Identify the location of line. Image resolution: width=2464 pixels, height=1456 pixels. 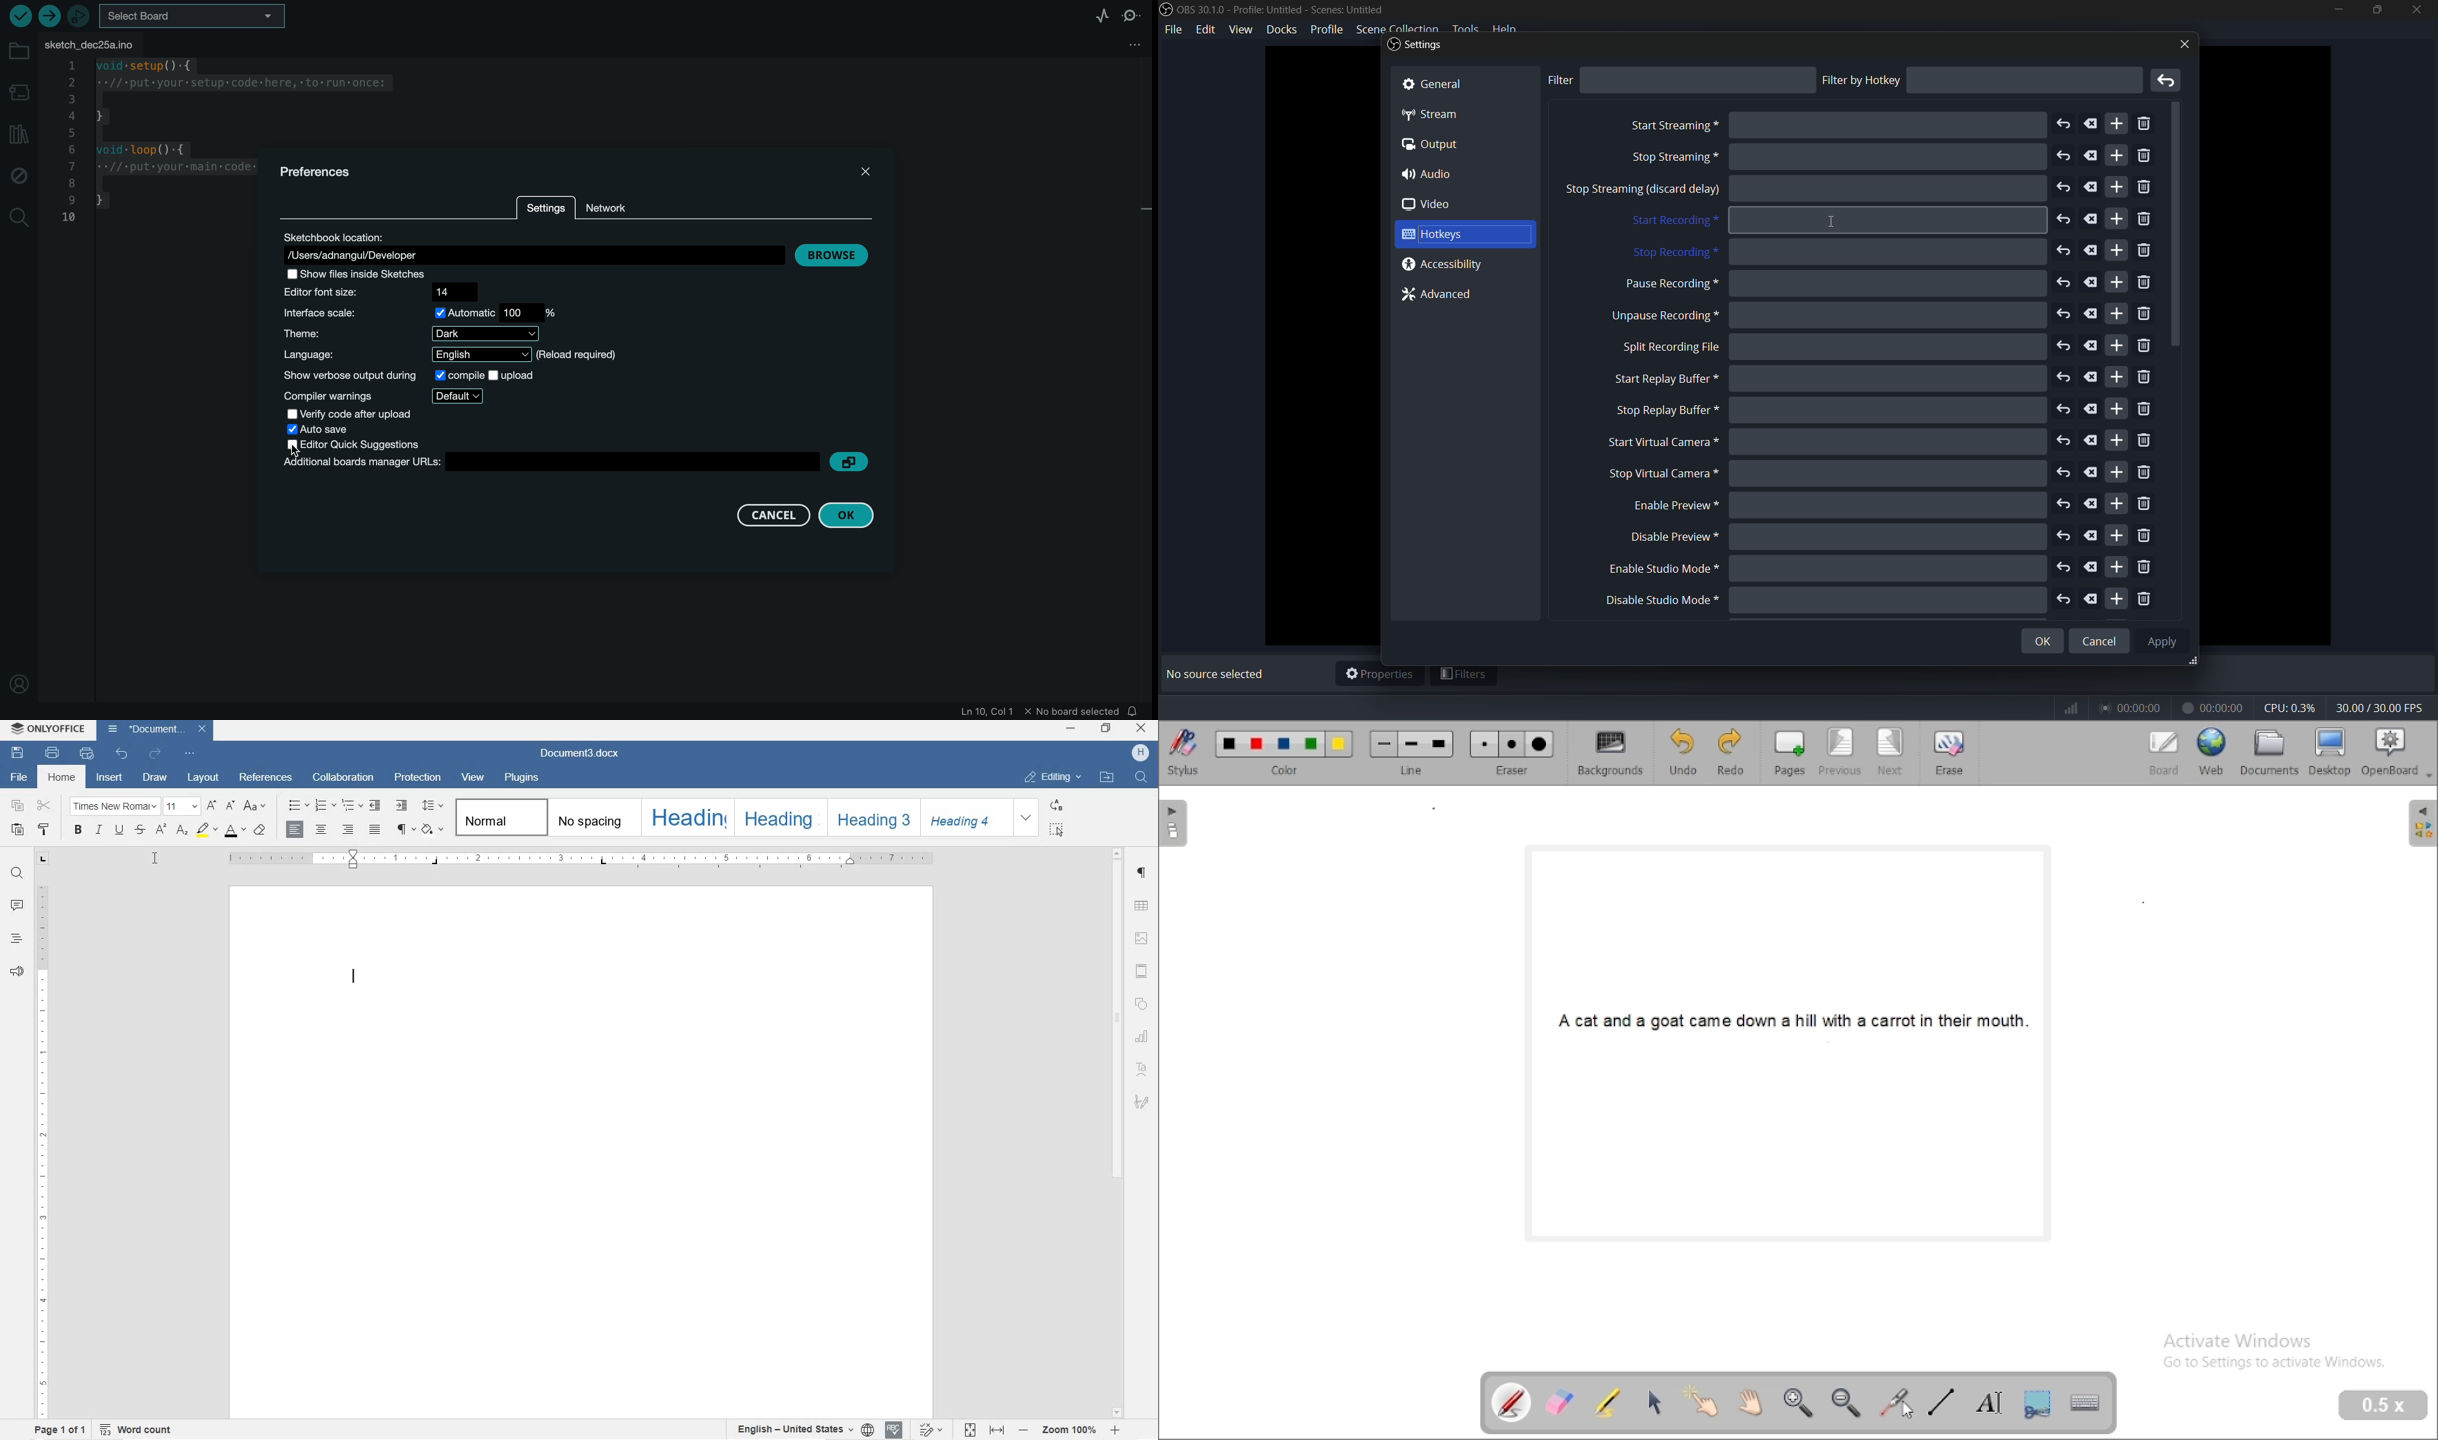
(1411, 754).